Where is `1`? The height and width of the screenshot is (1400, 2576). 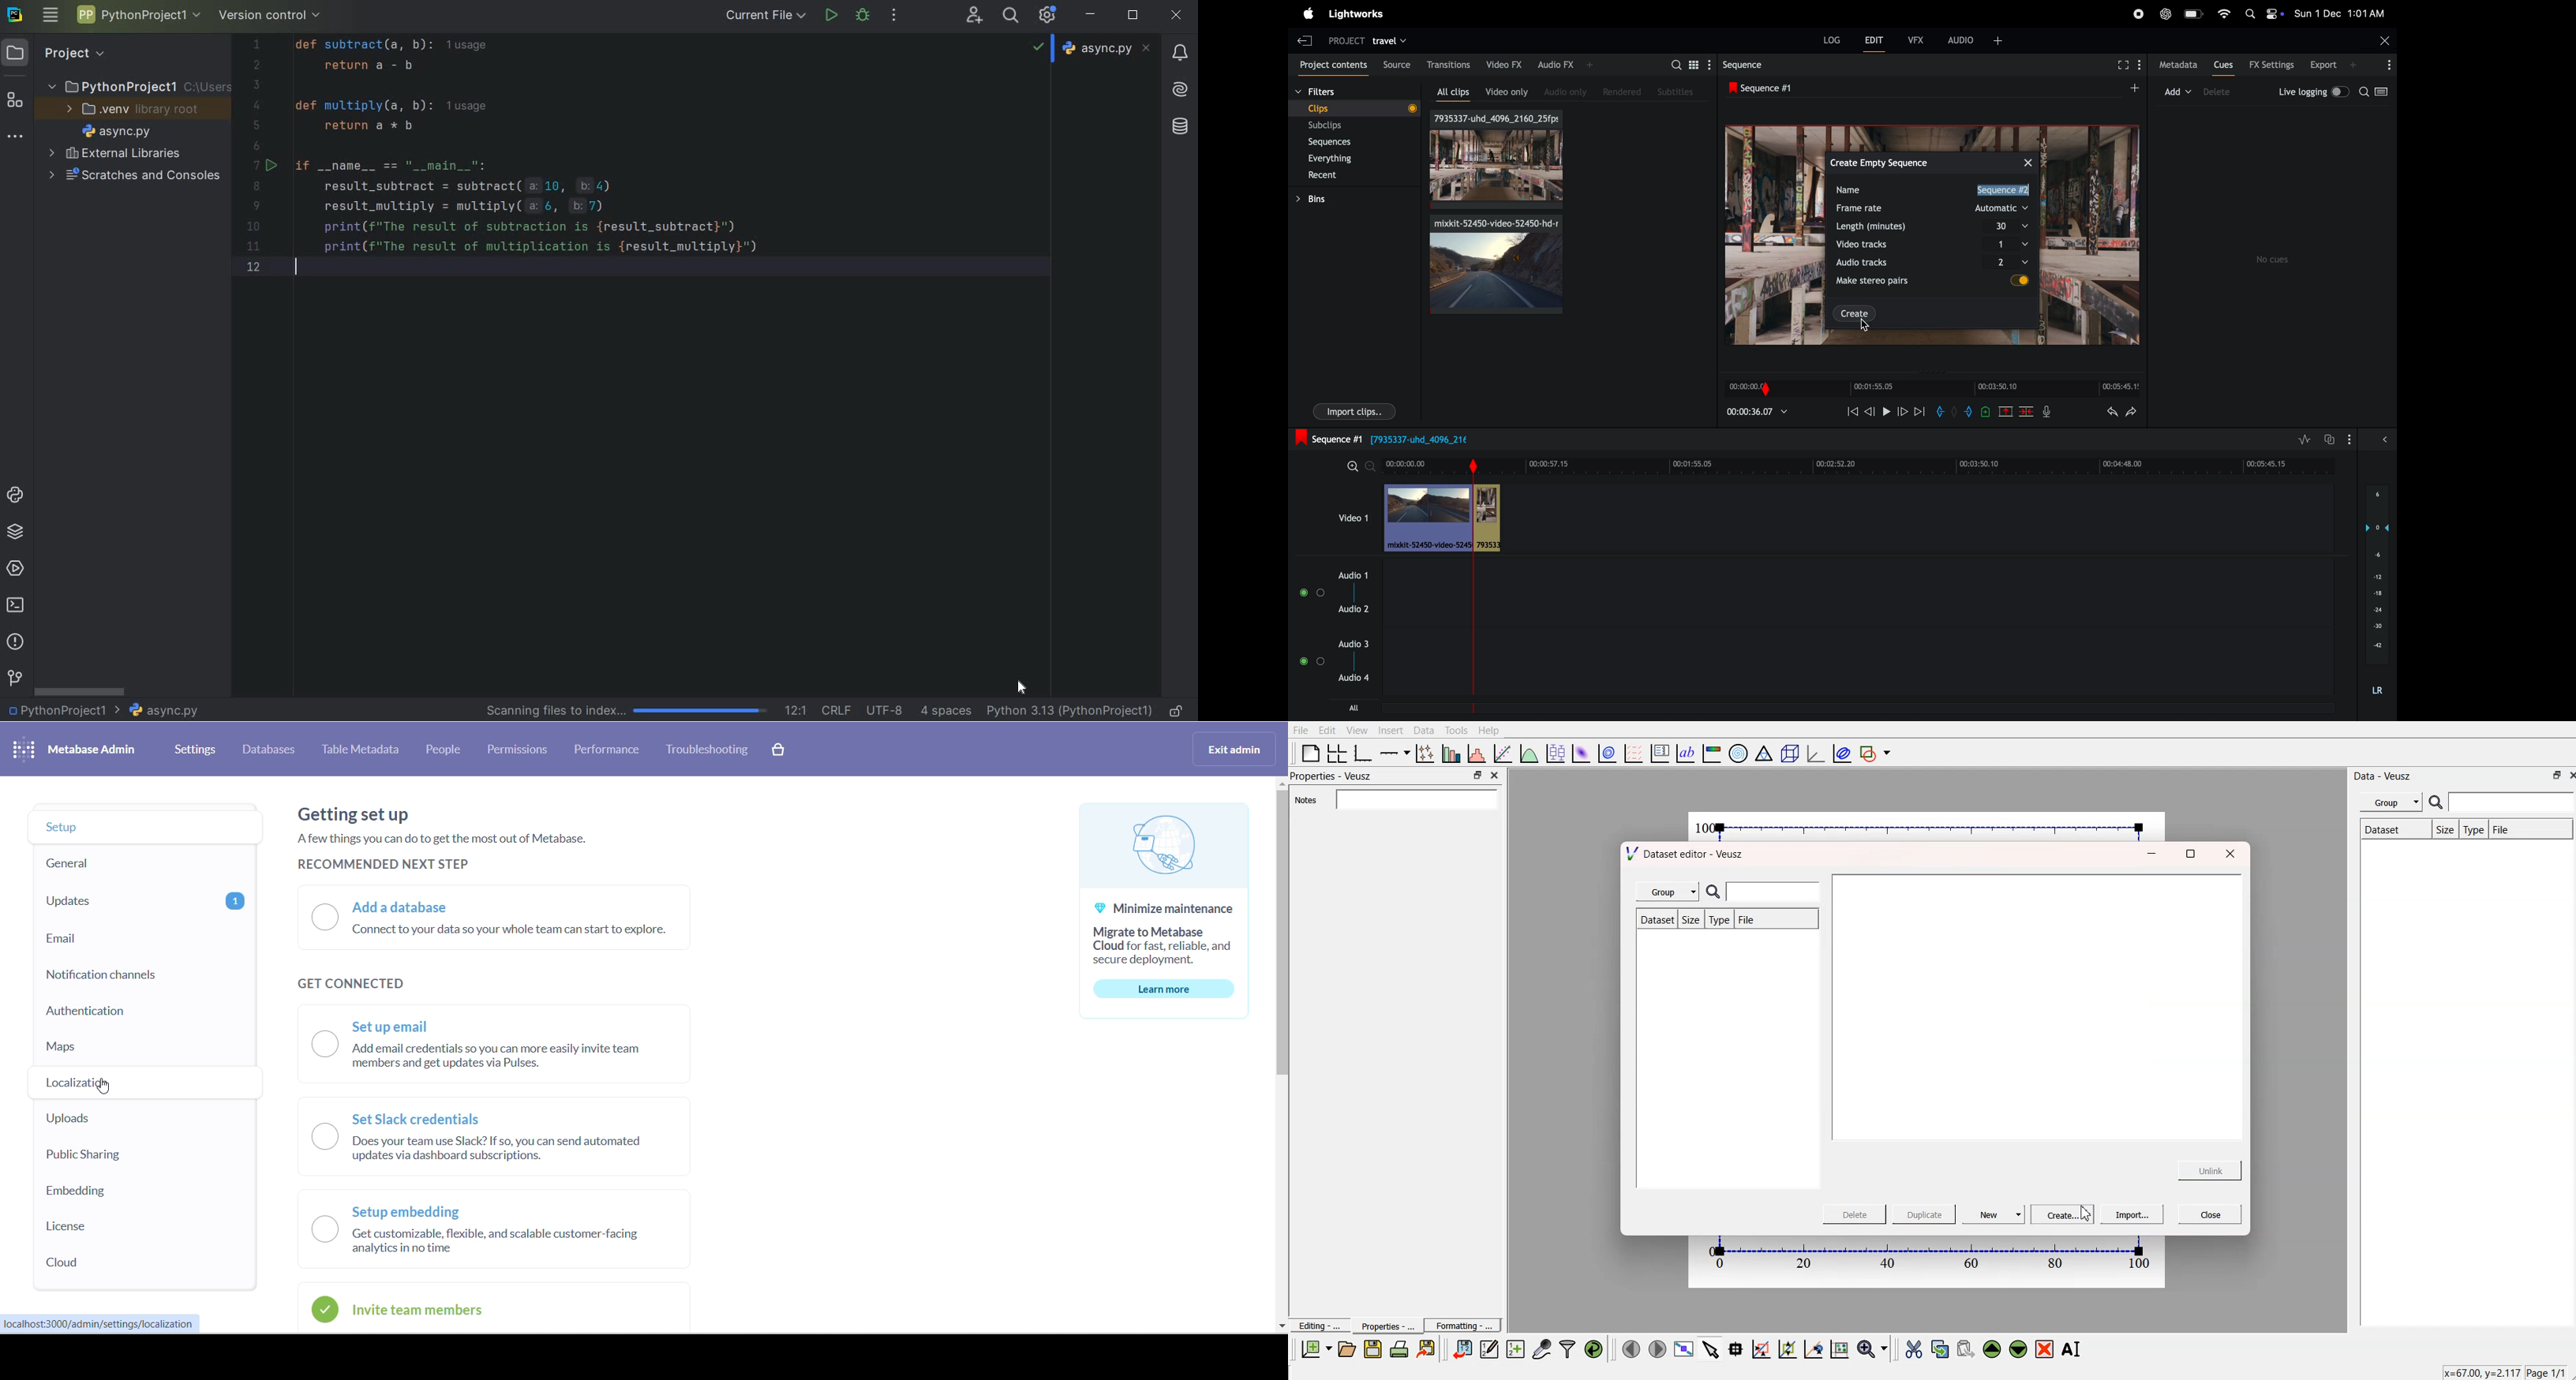
1 is located at coordinates (2012, 242).